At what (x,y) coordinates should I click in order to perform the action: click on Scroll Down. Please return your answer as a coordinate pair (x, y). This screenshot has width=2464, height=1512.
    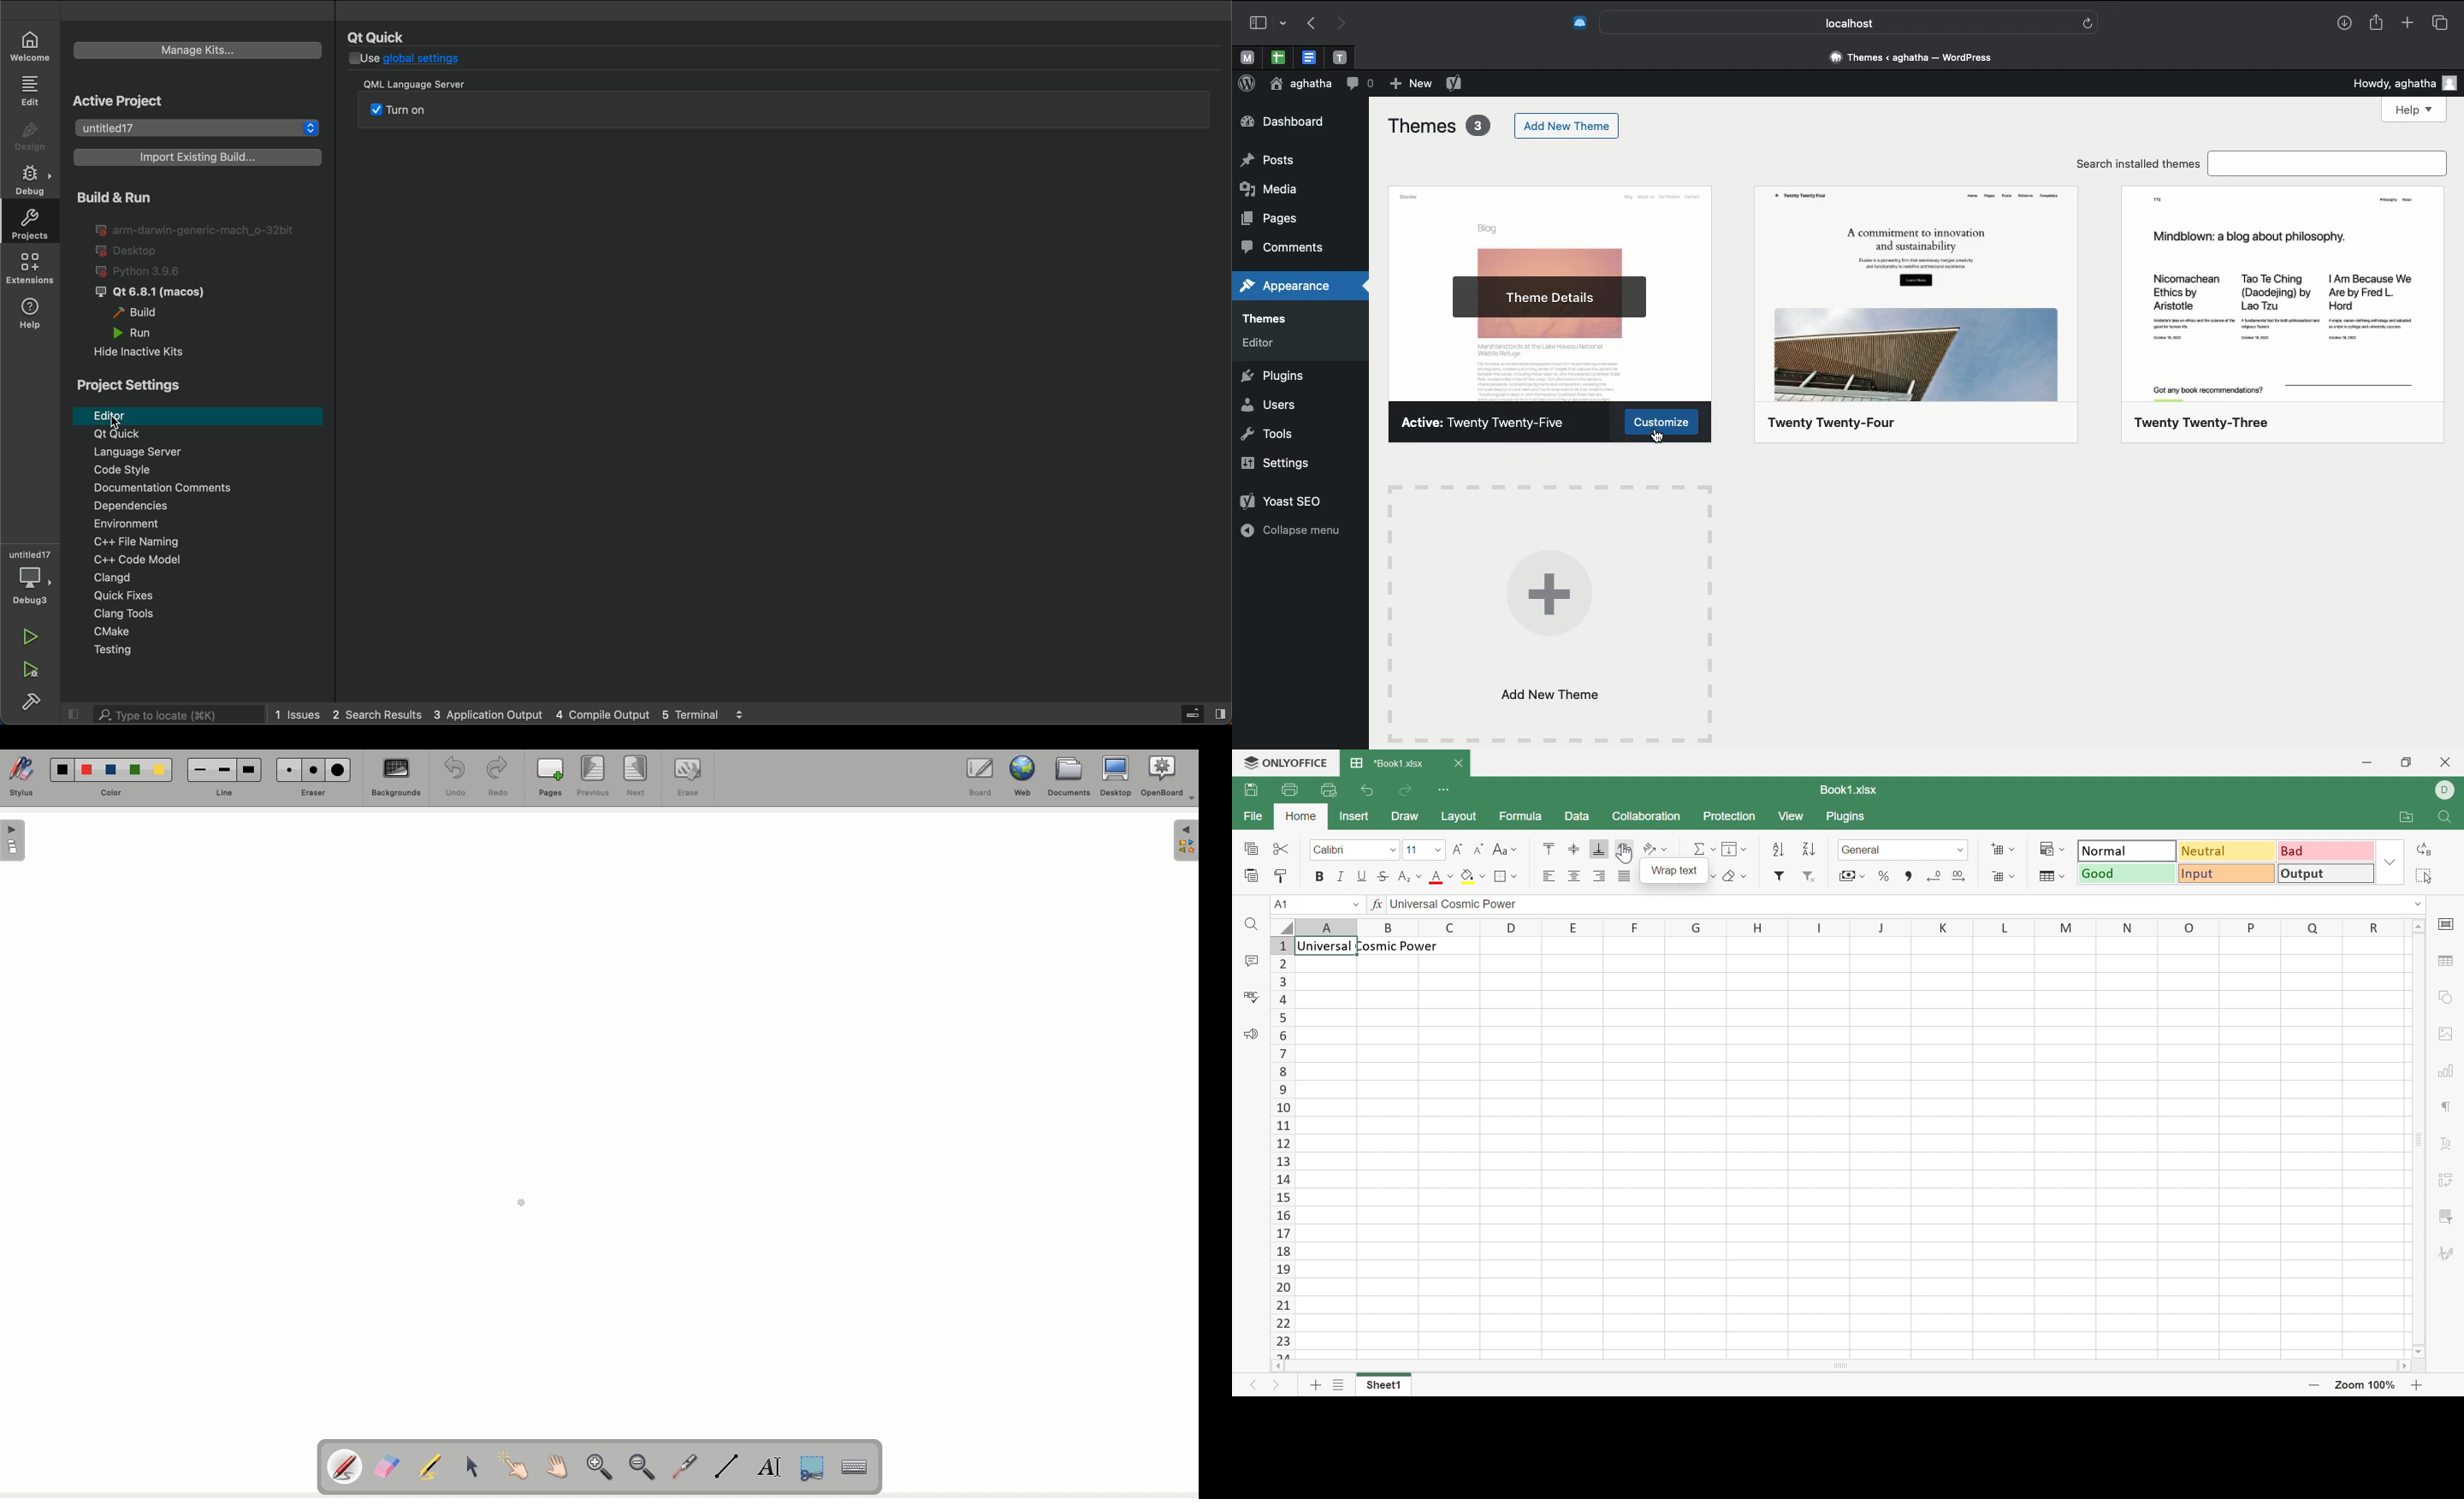
    Looking at the image, I should click on (2418, 1352).